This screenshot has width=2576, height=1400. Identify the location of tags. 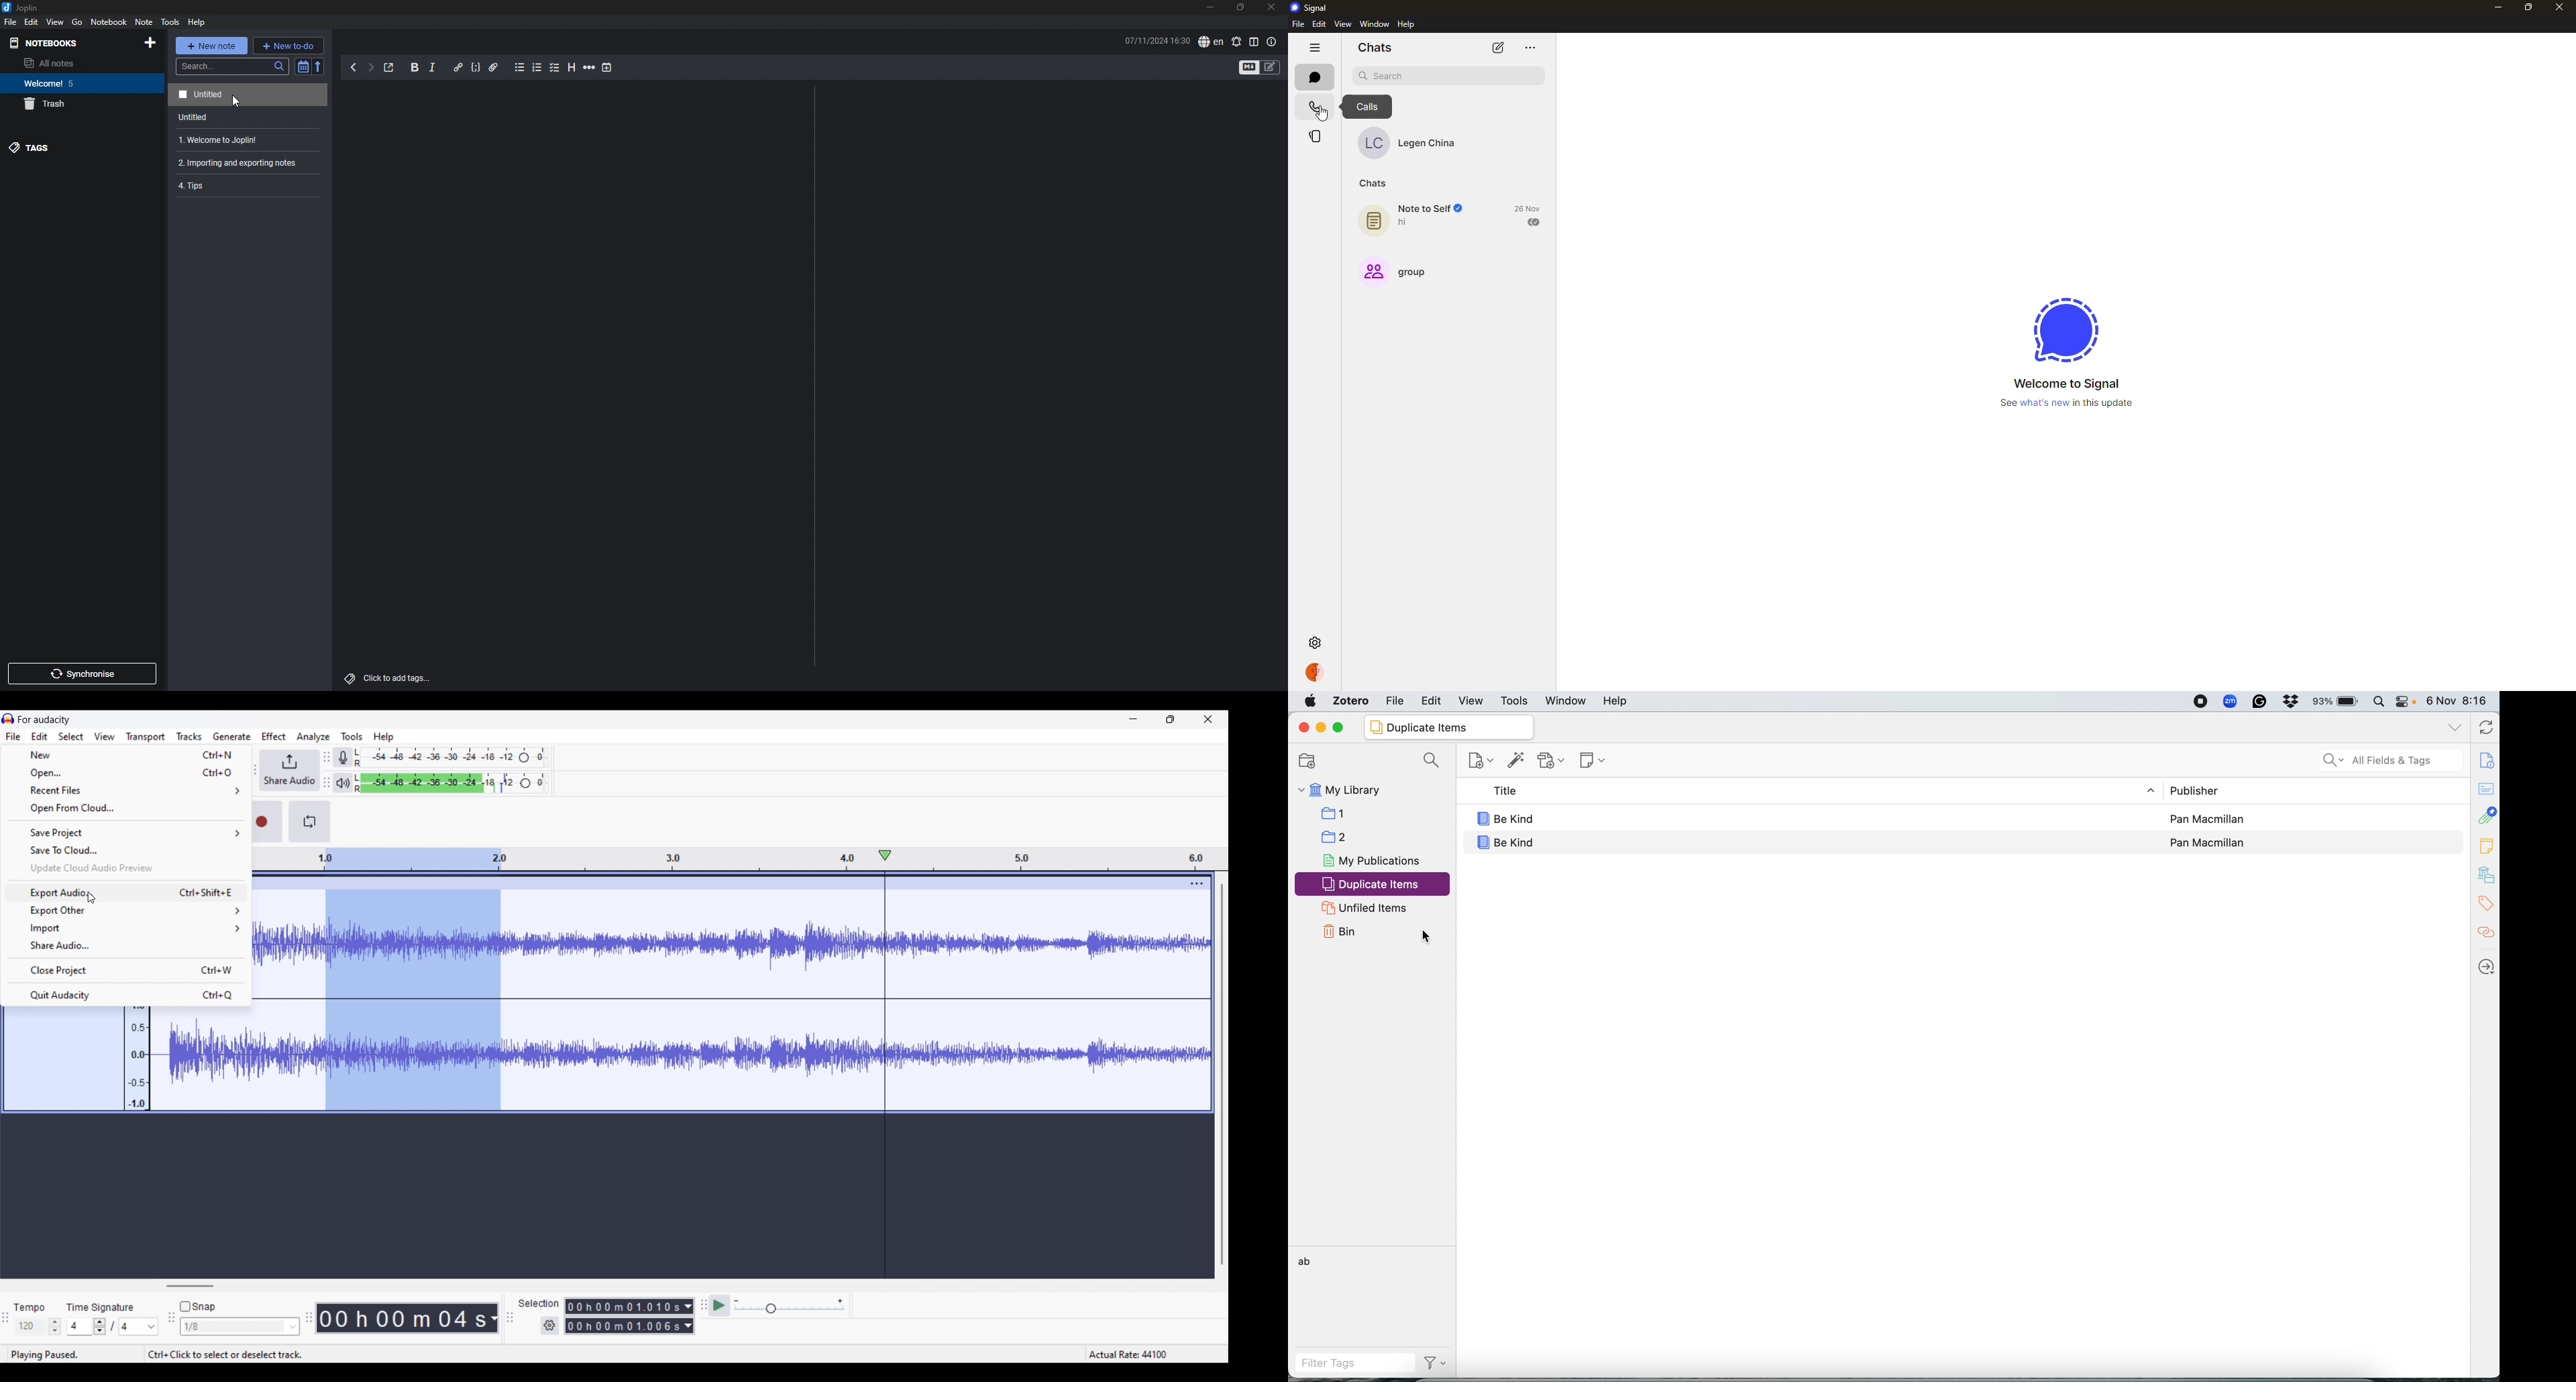
(65, 147).